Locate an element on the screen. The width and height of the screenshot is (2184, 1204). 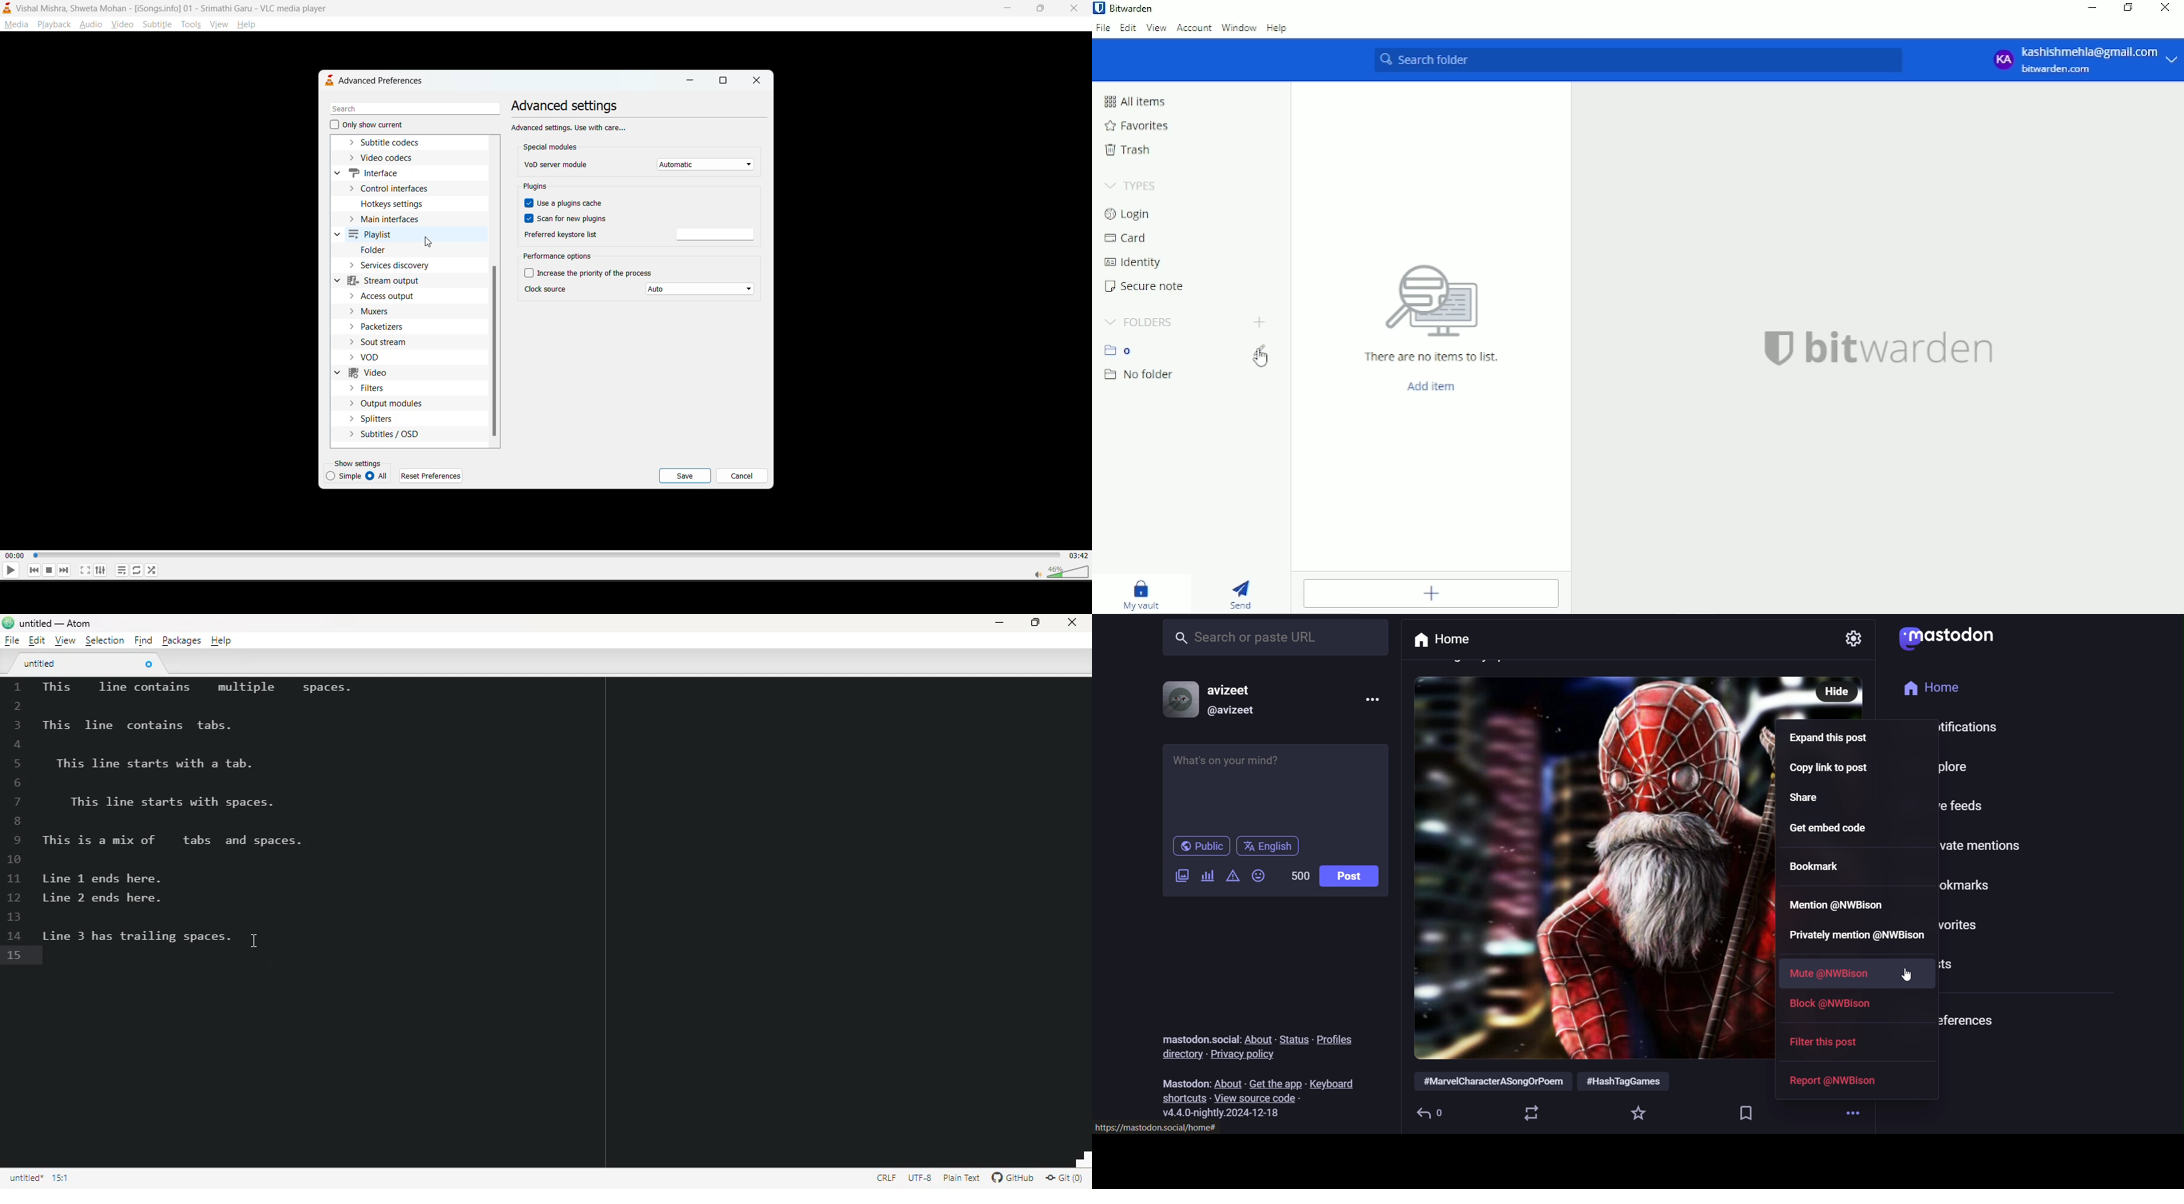
Folder O is located at coordinates (1123, 350).